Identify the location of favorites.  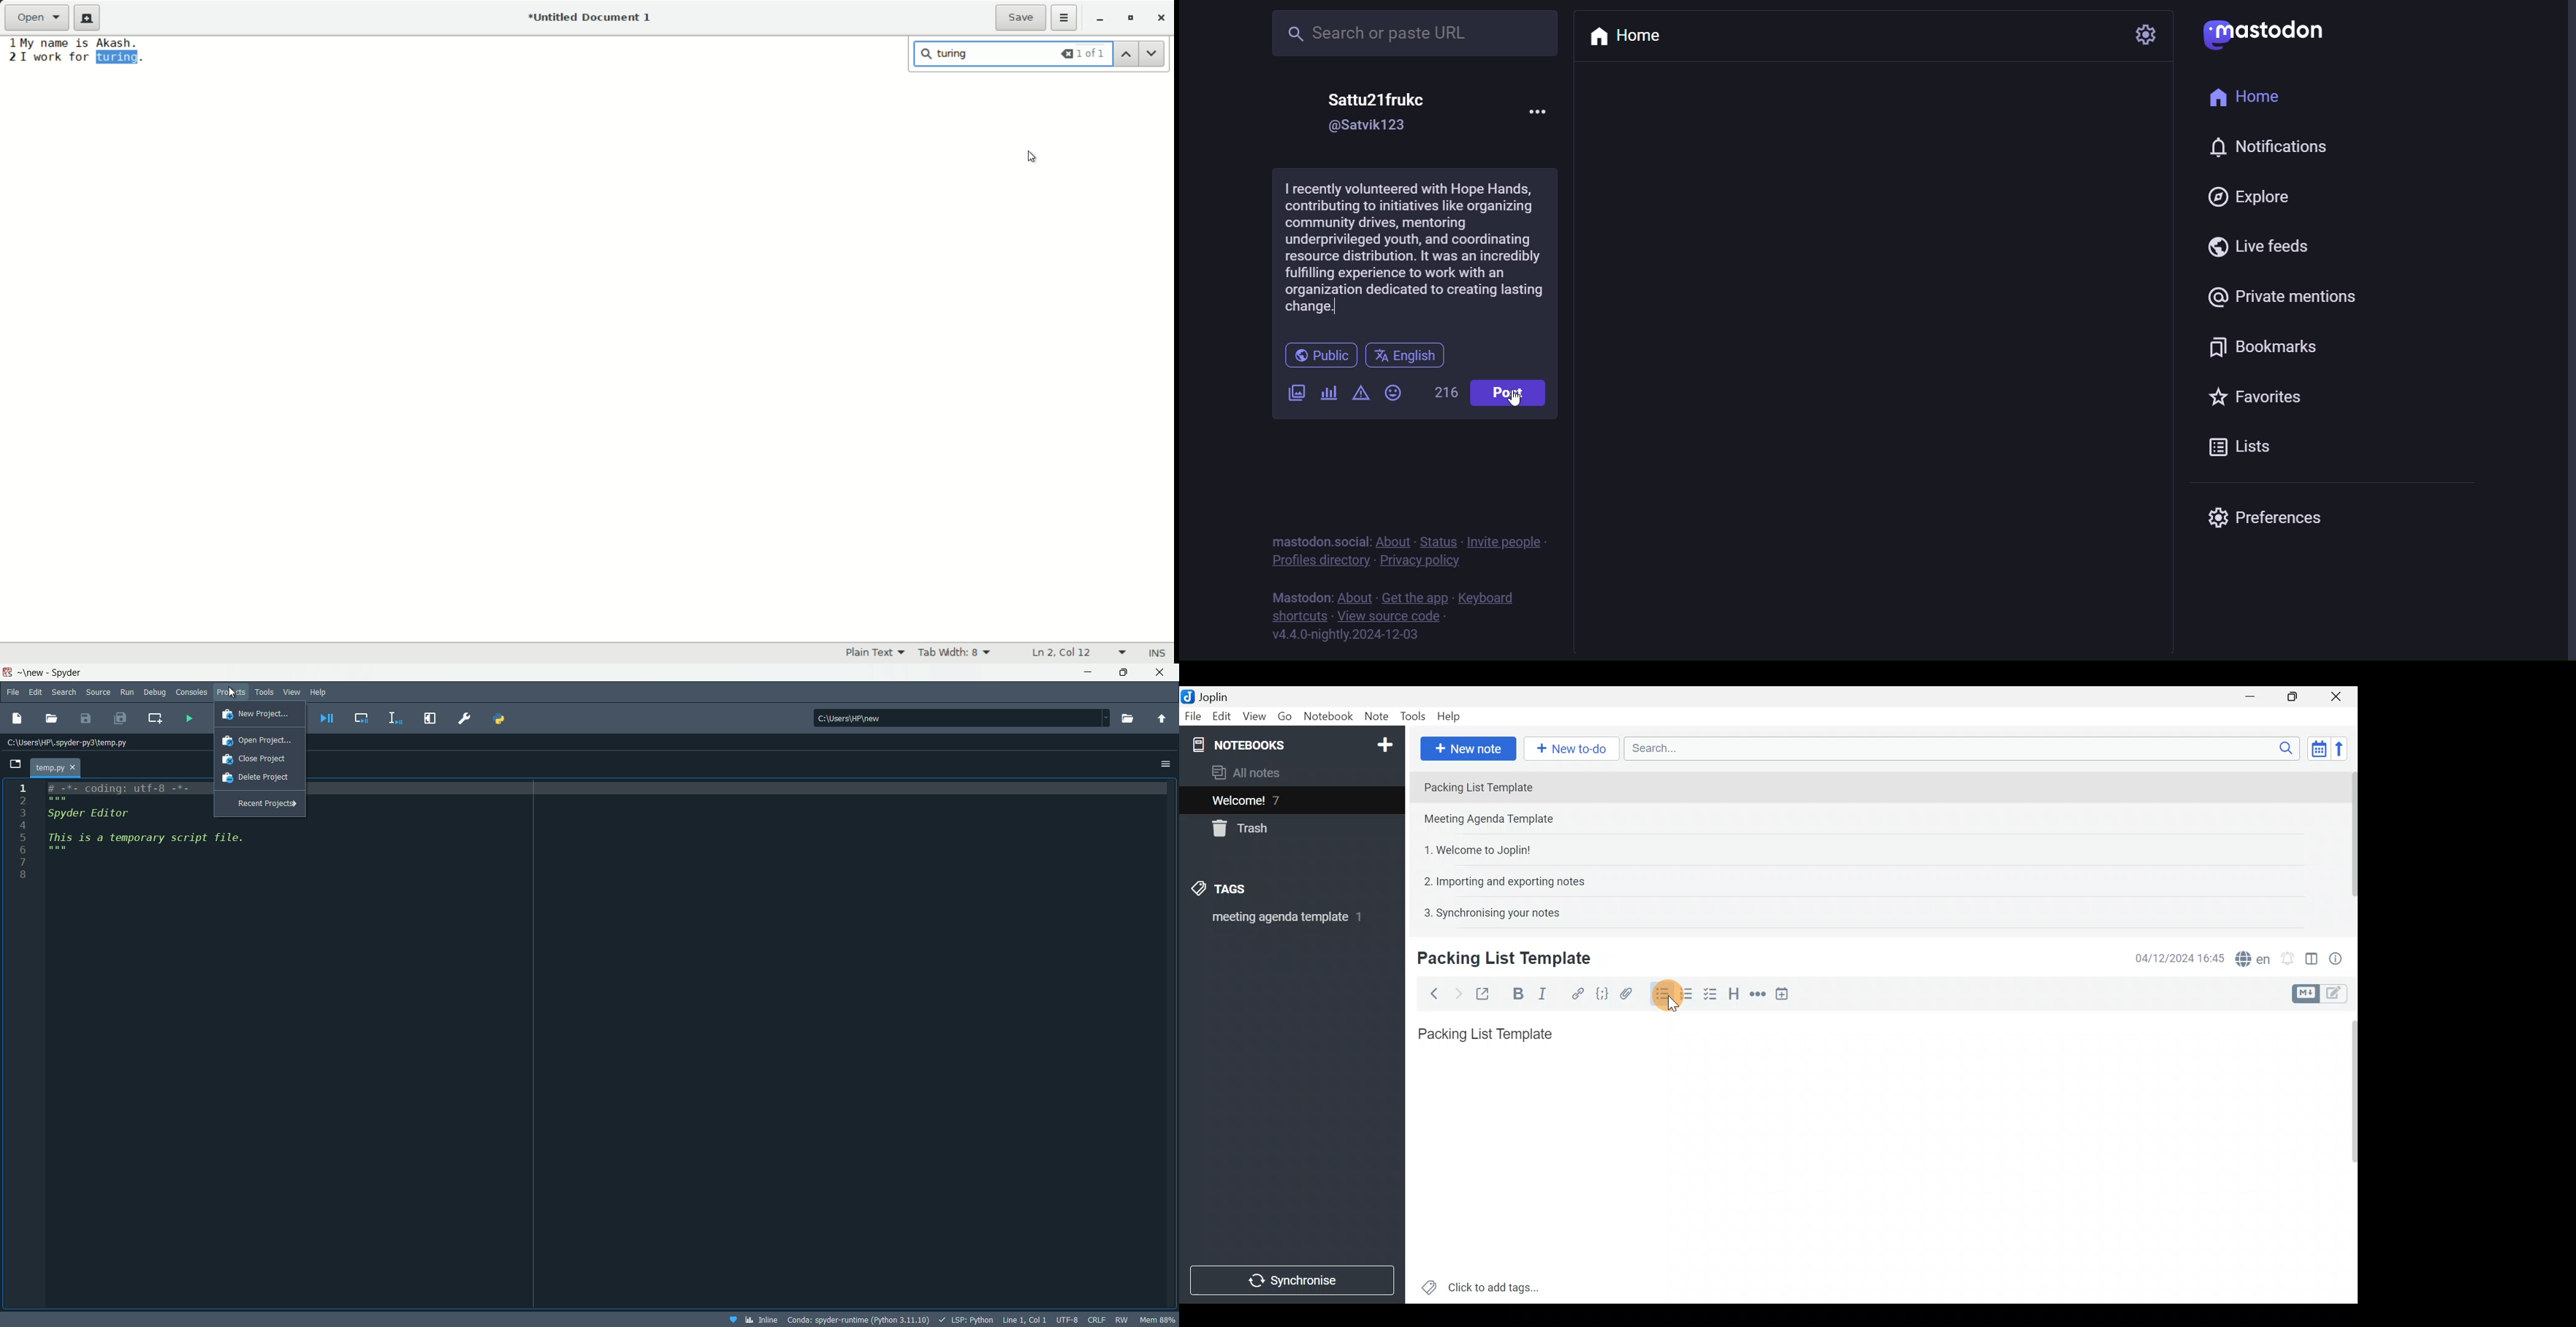
(2258, 396).